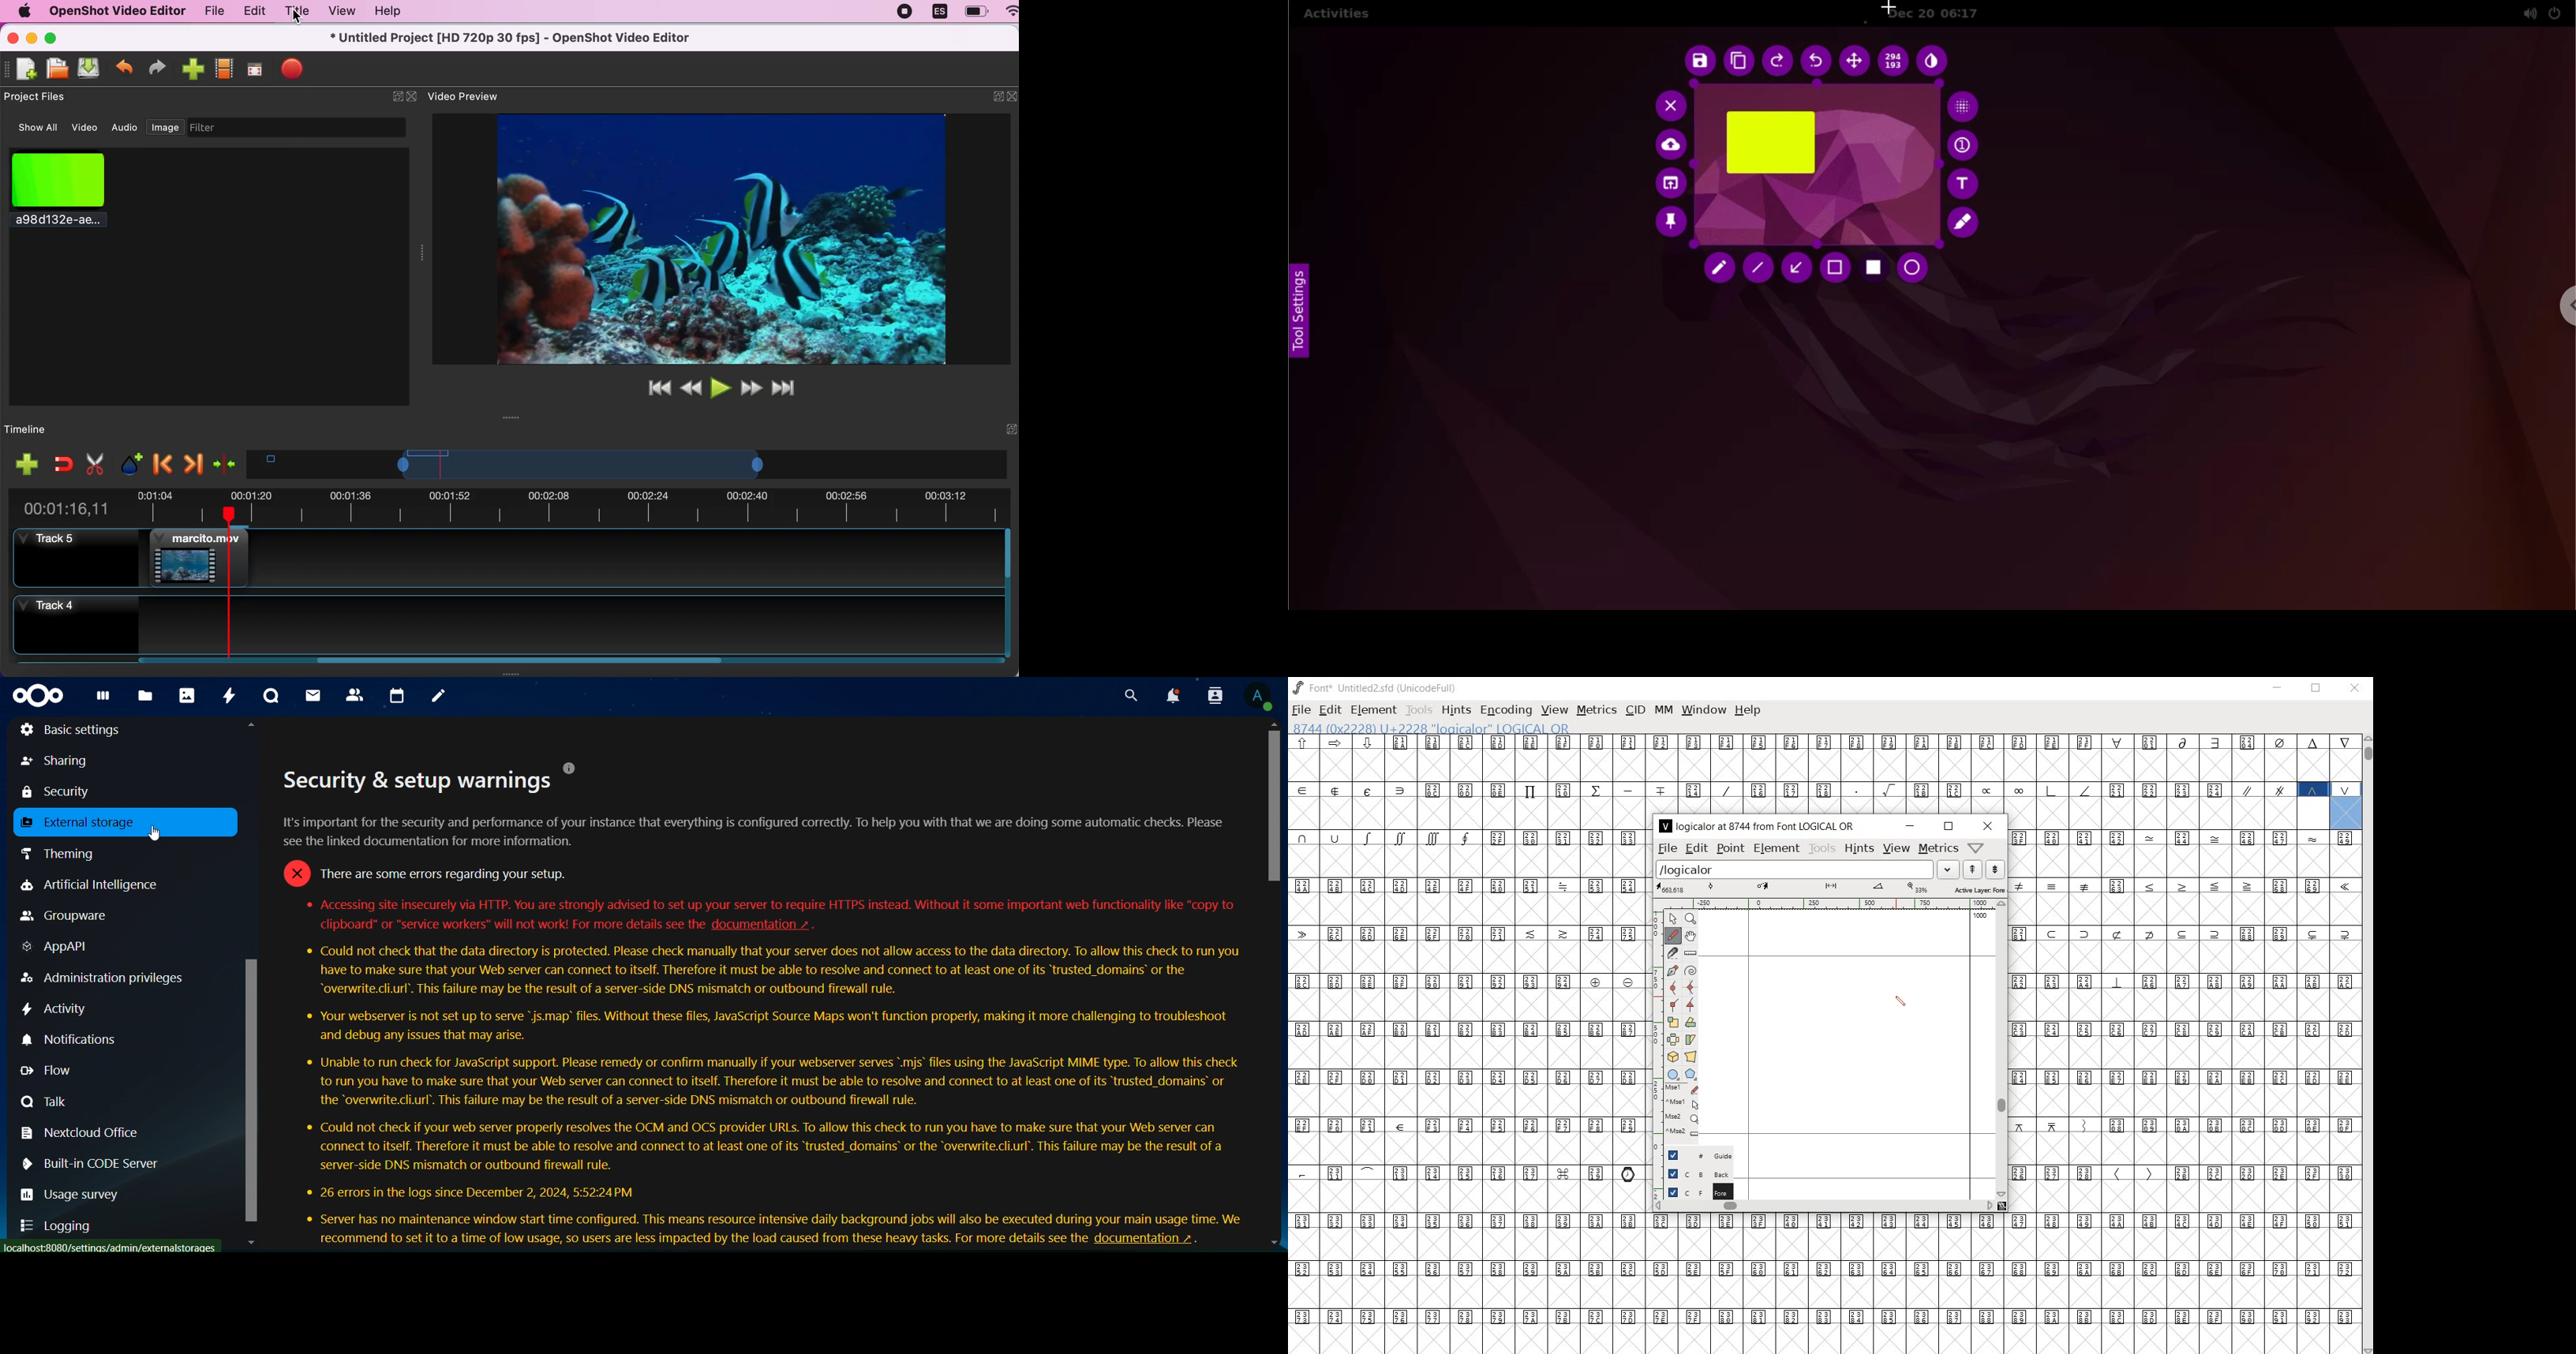 This screenshot has height=1372, width=2576. I want to click on title - Untitled Project [HD 720p 30 fps)-OpenShot Video Editor, so click(512, 39).